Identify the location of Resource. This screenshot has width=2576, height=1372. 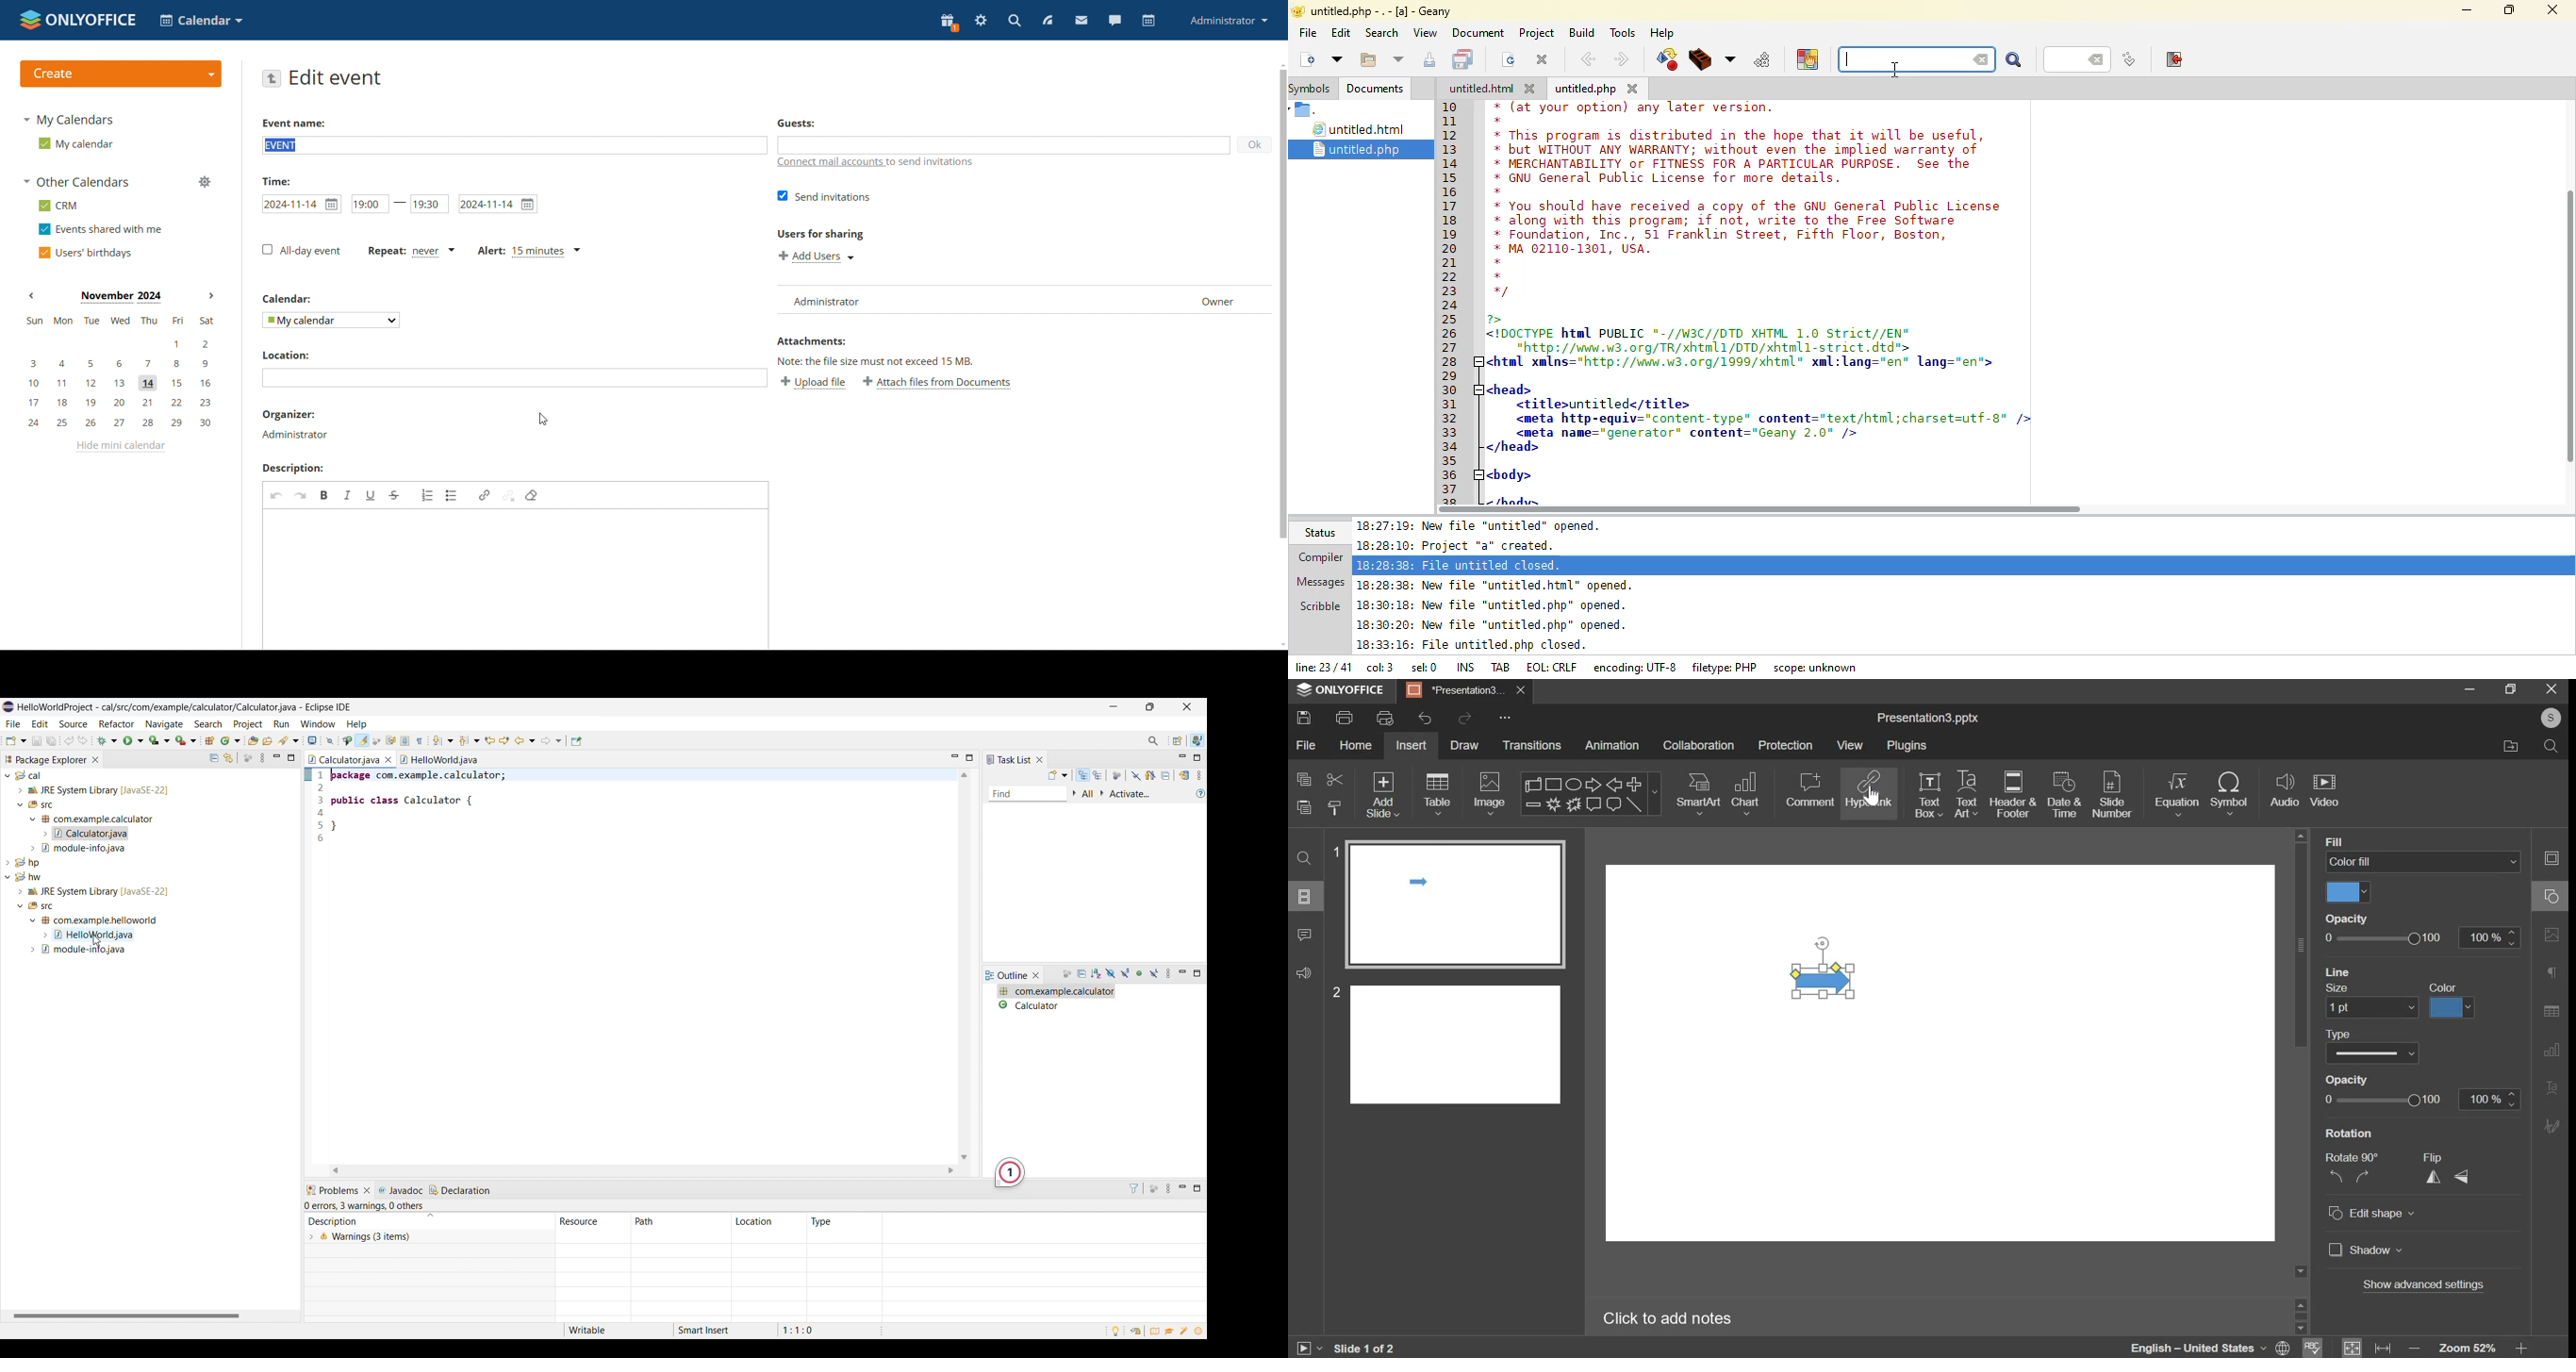
(593, 1221).